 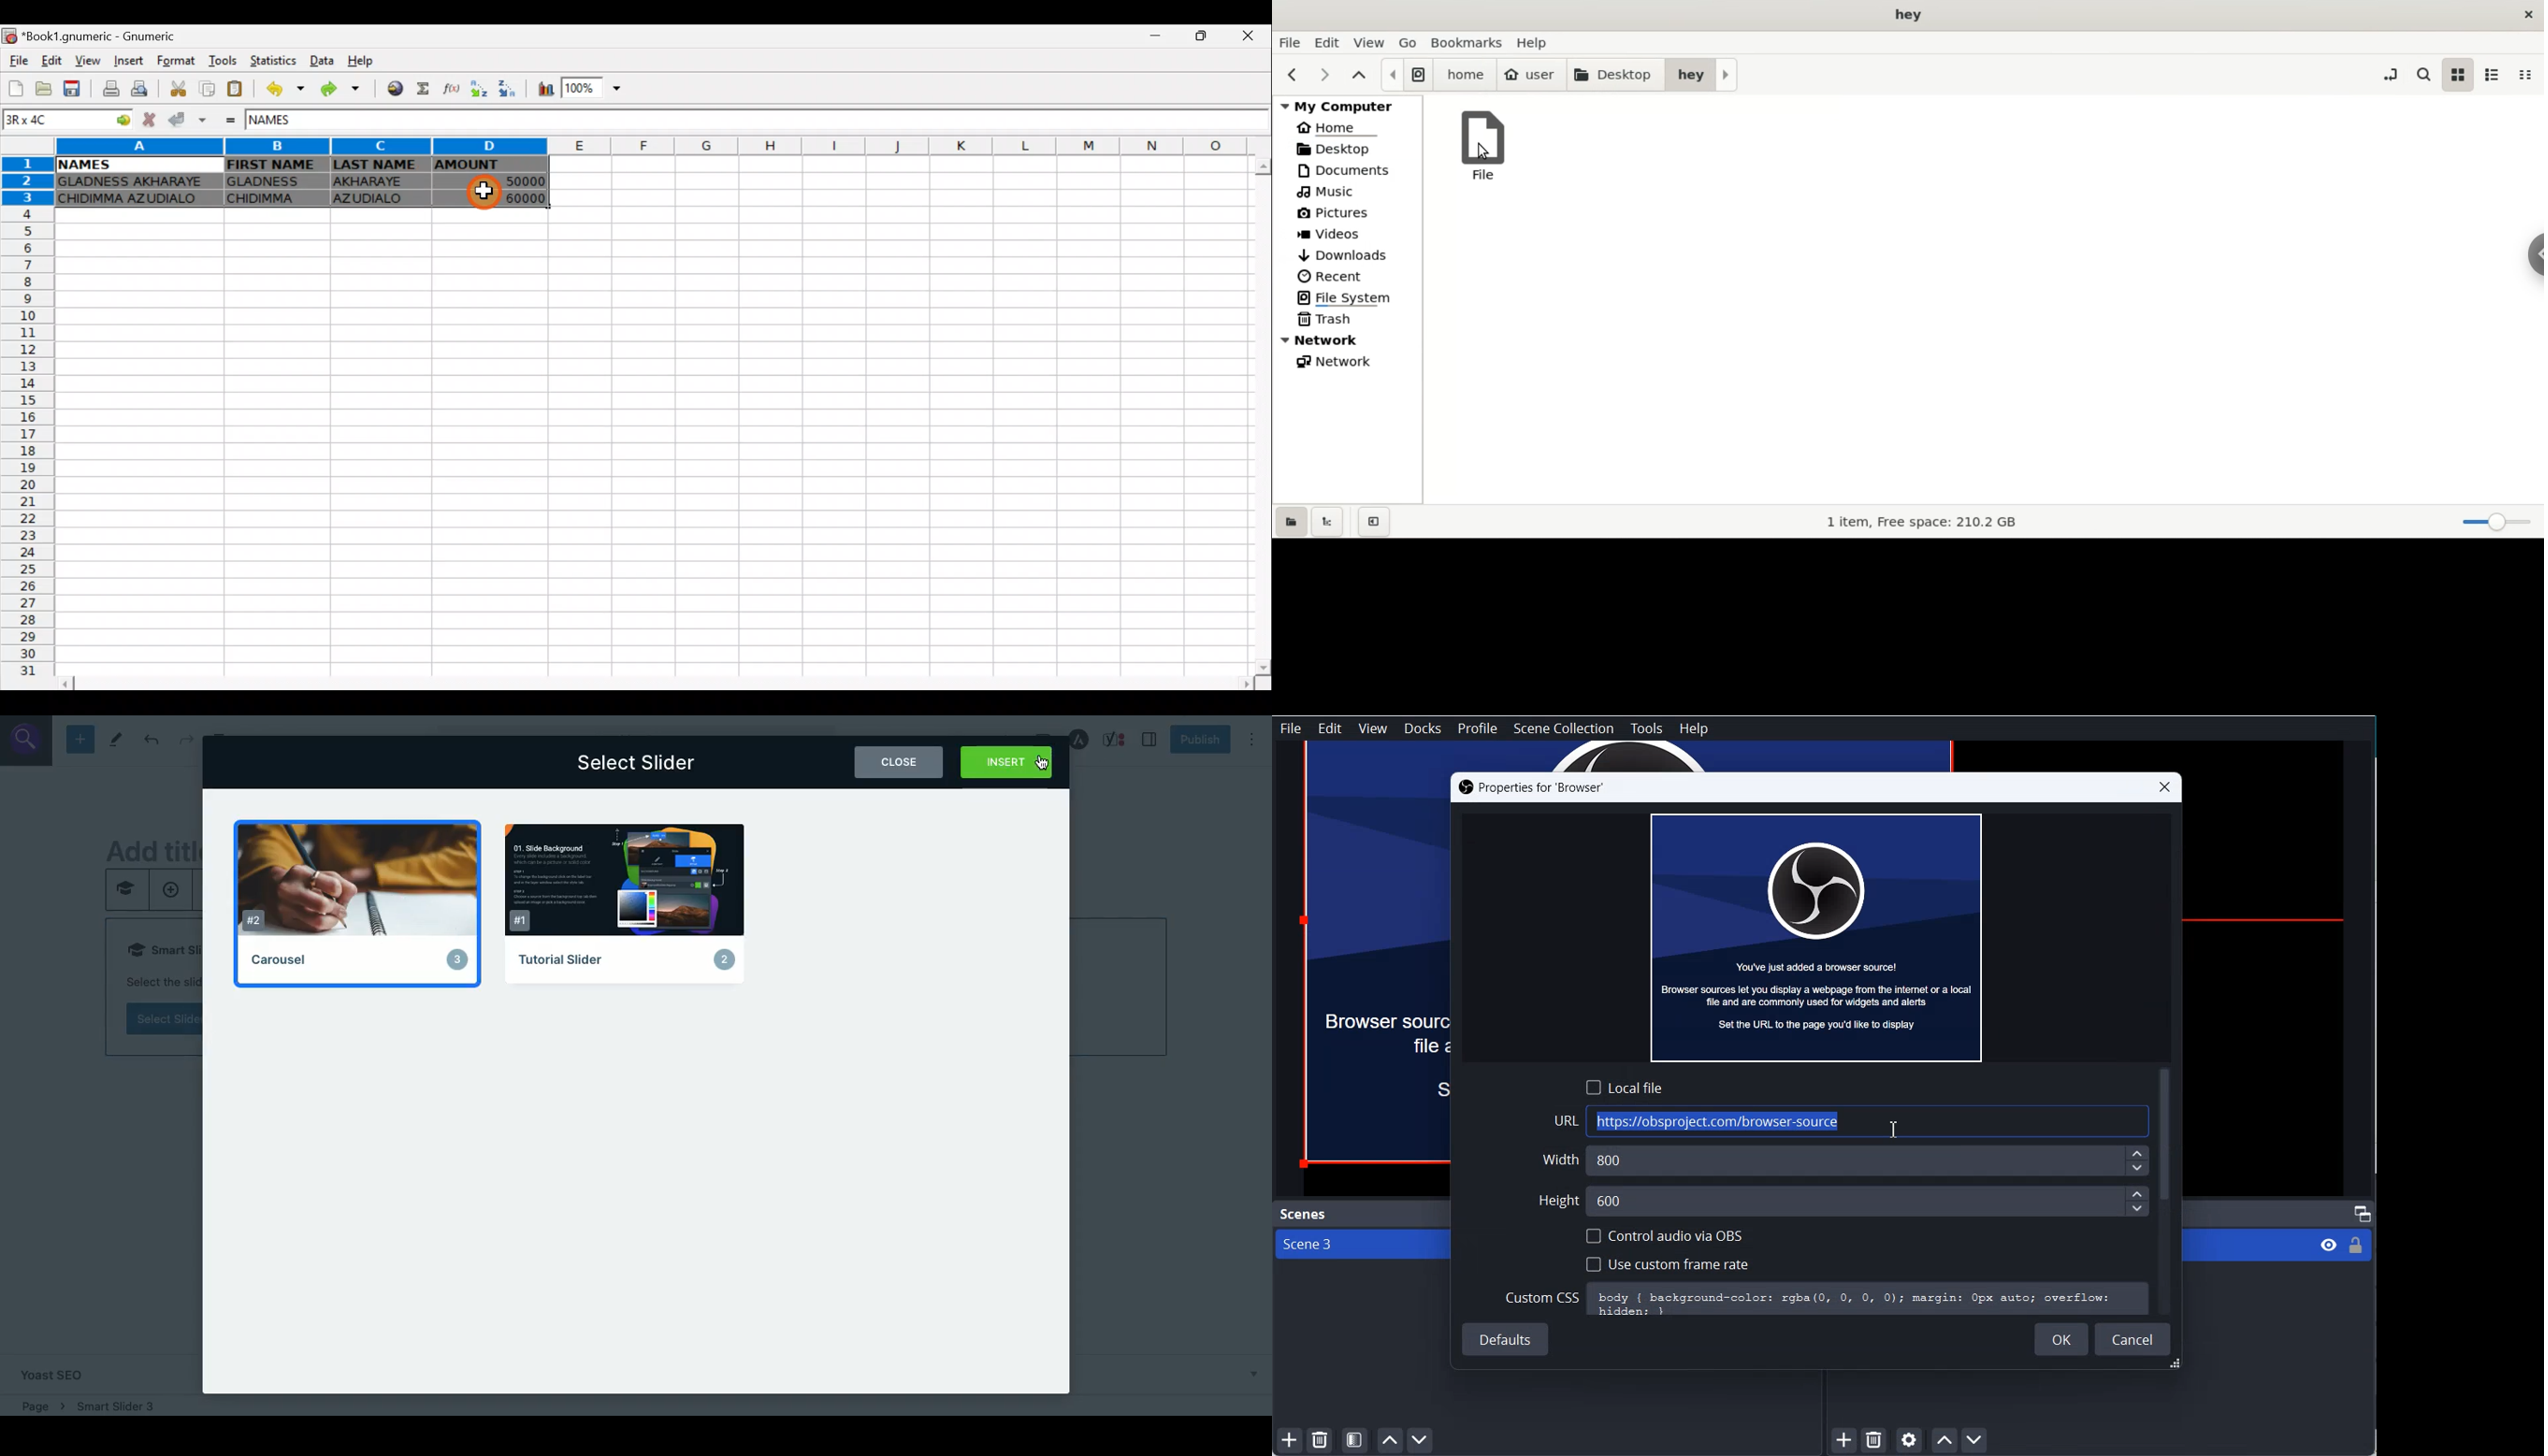 I want to click on Open Scene filter, so click(x=1355, y=1441).